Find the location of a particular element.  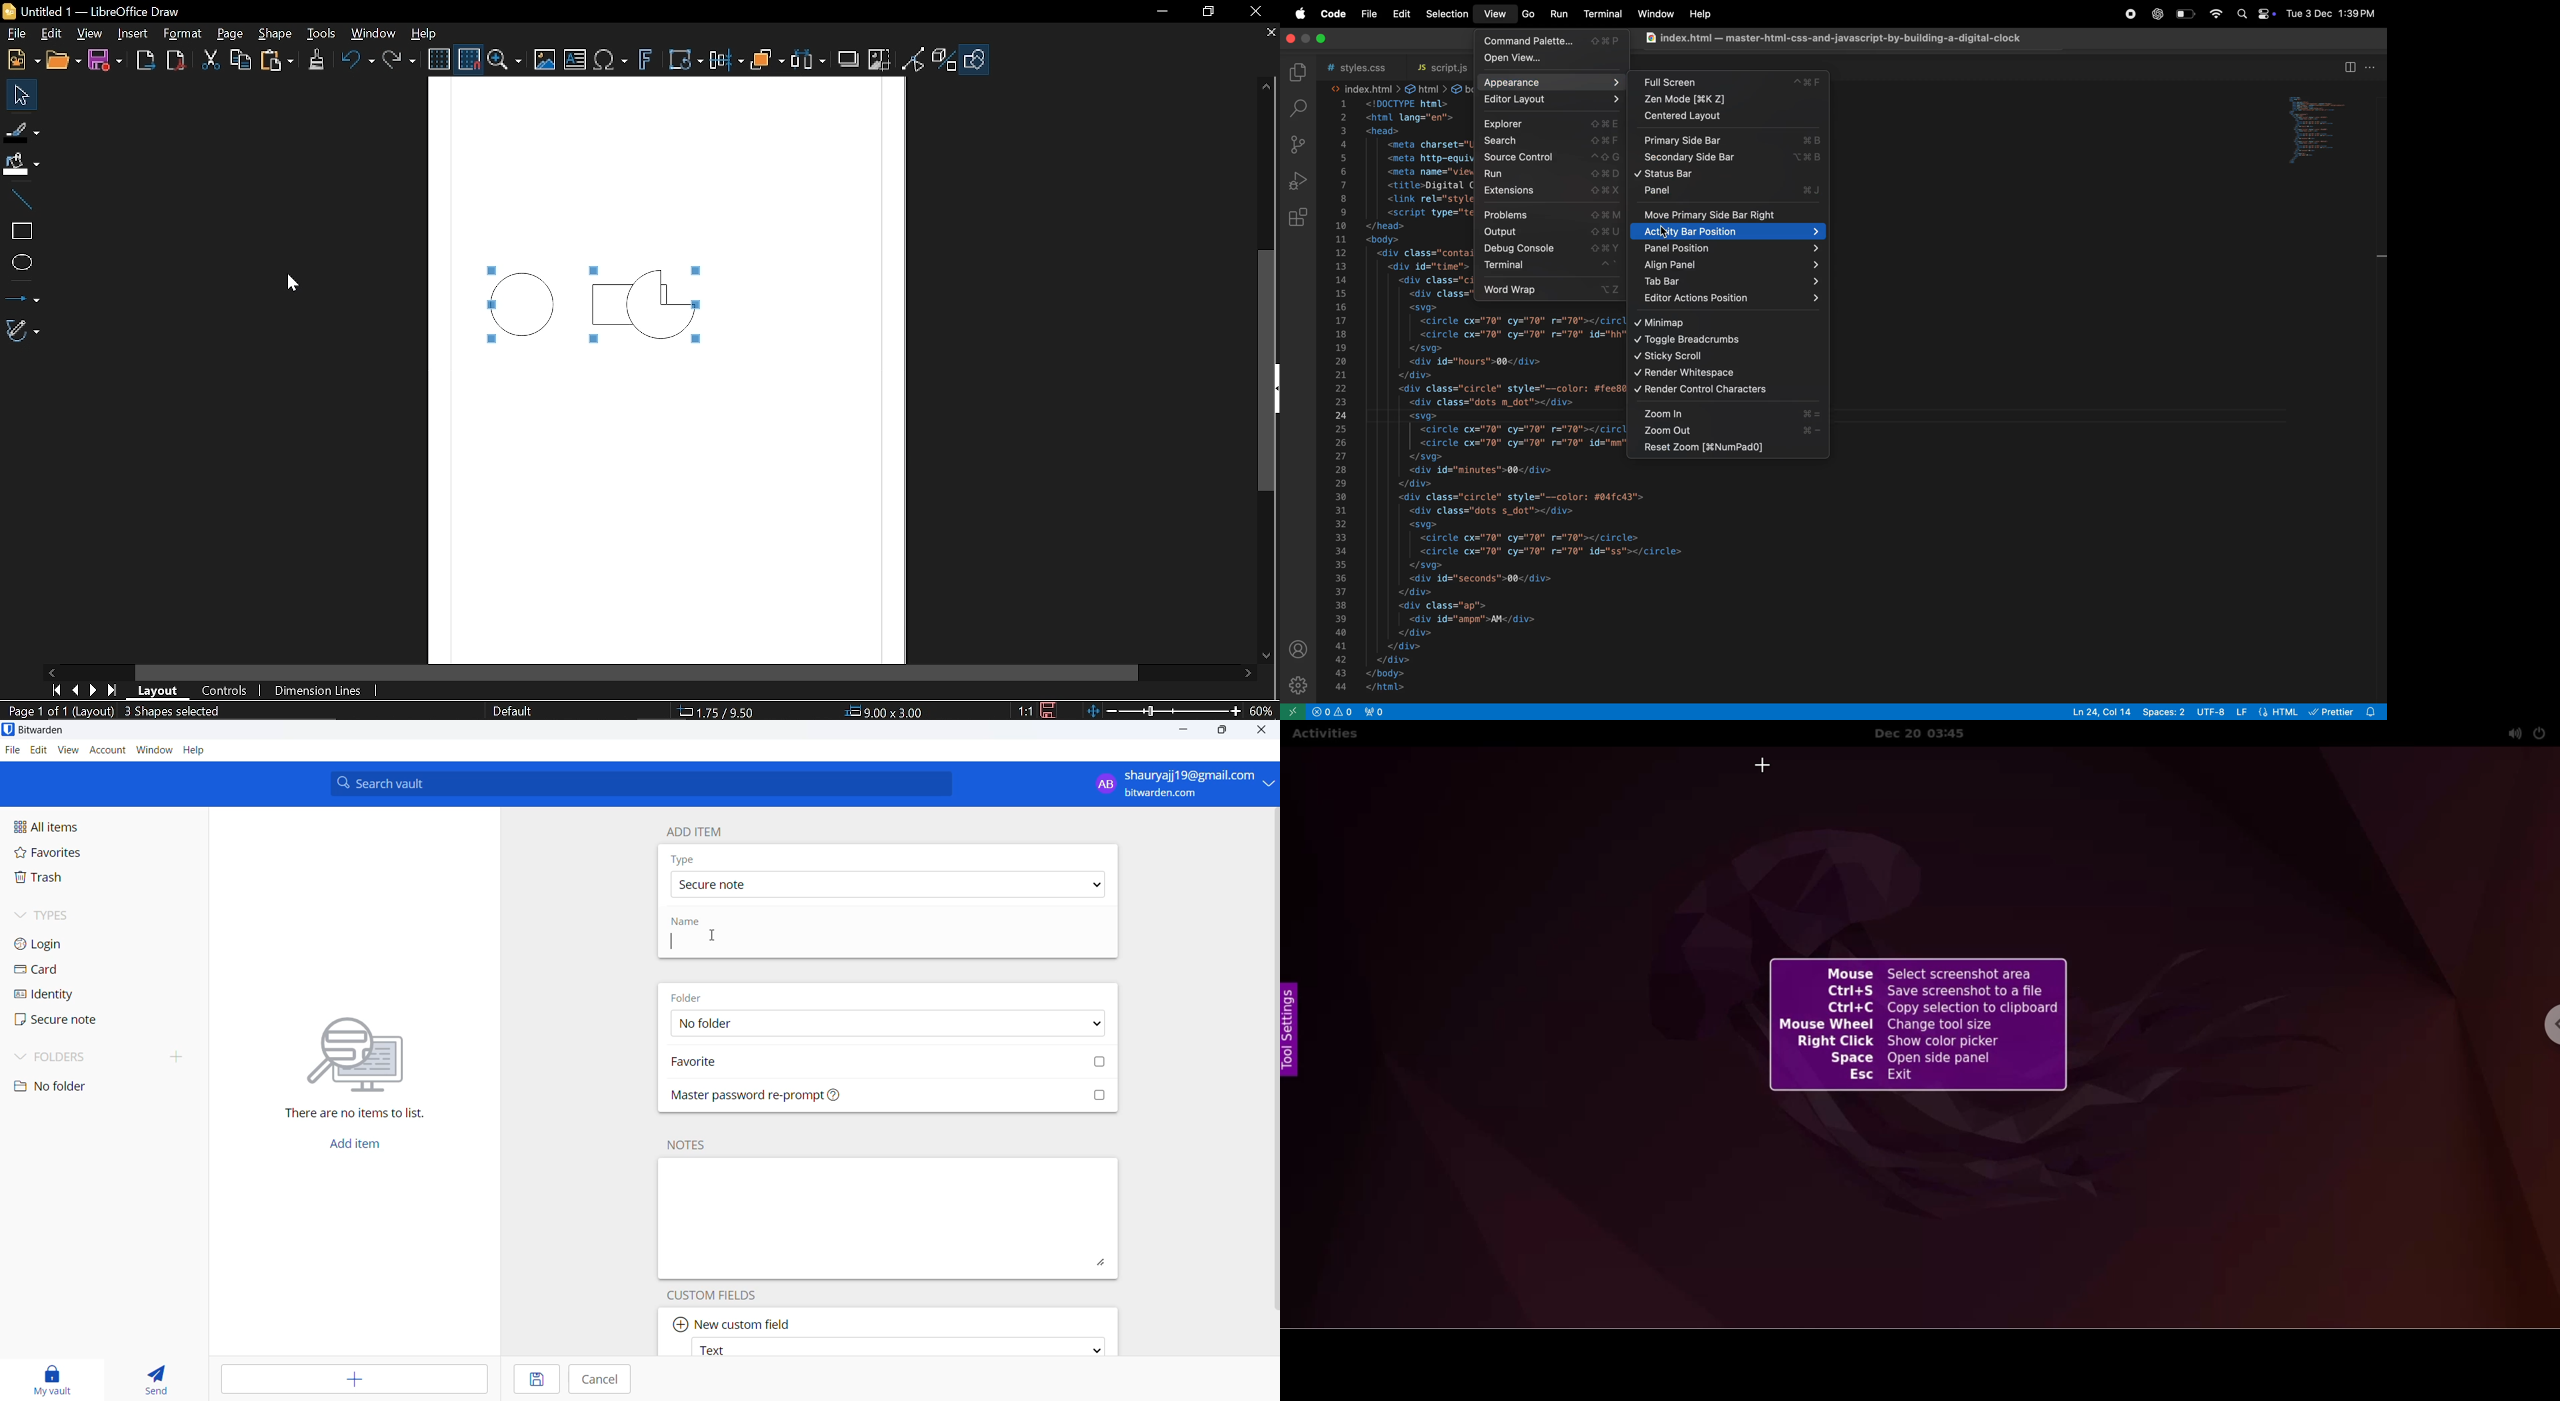

cursor is located at coordinates (711, 936).